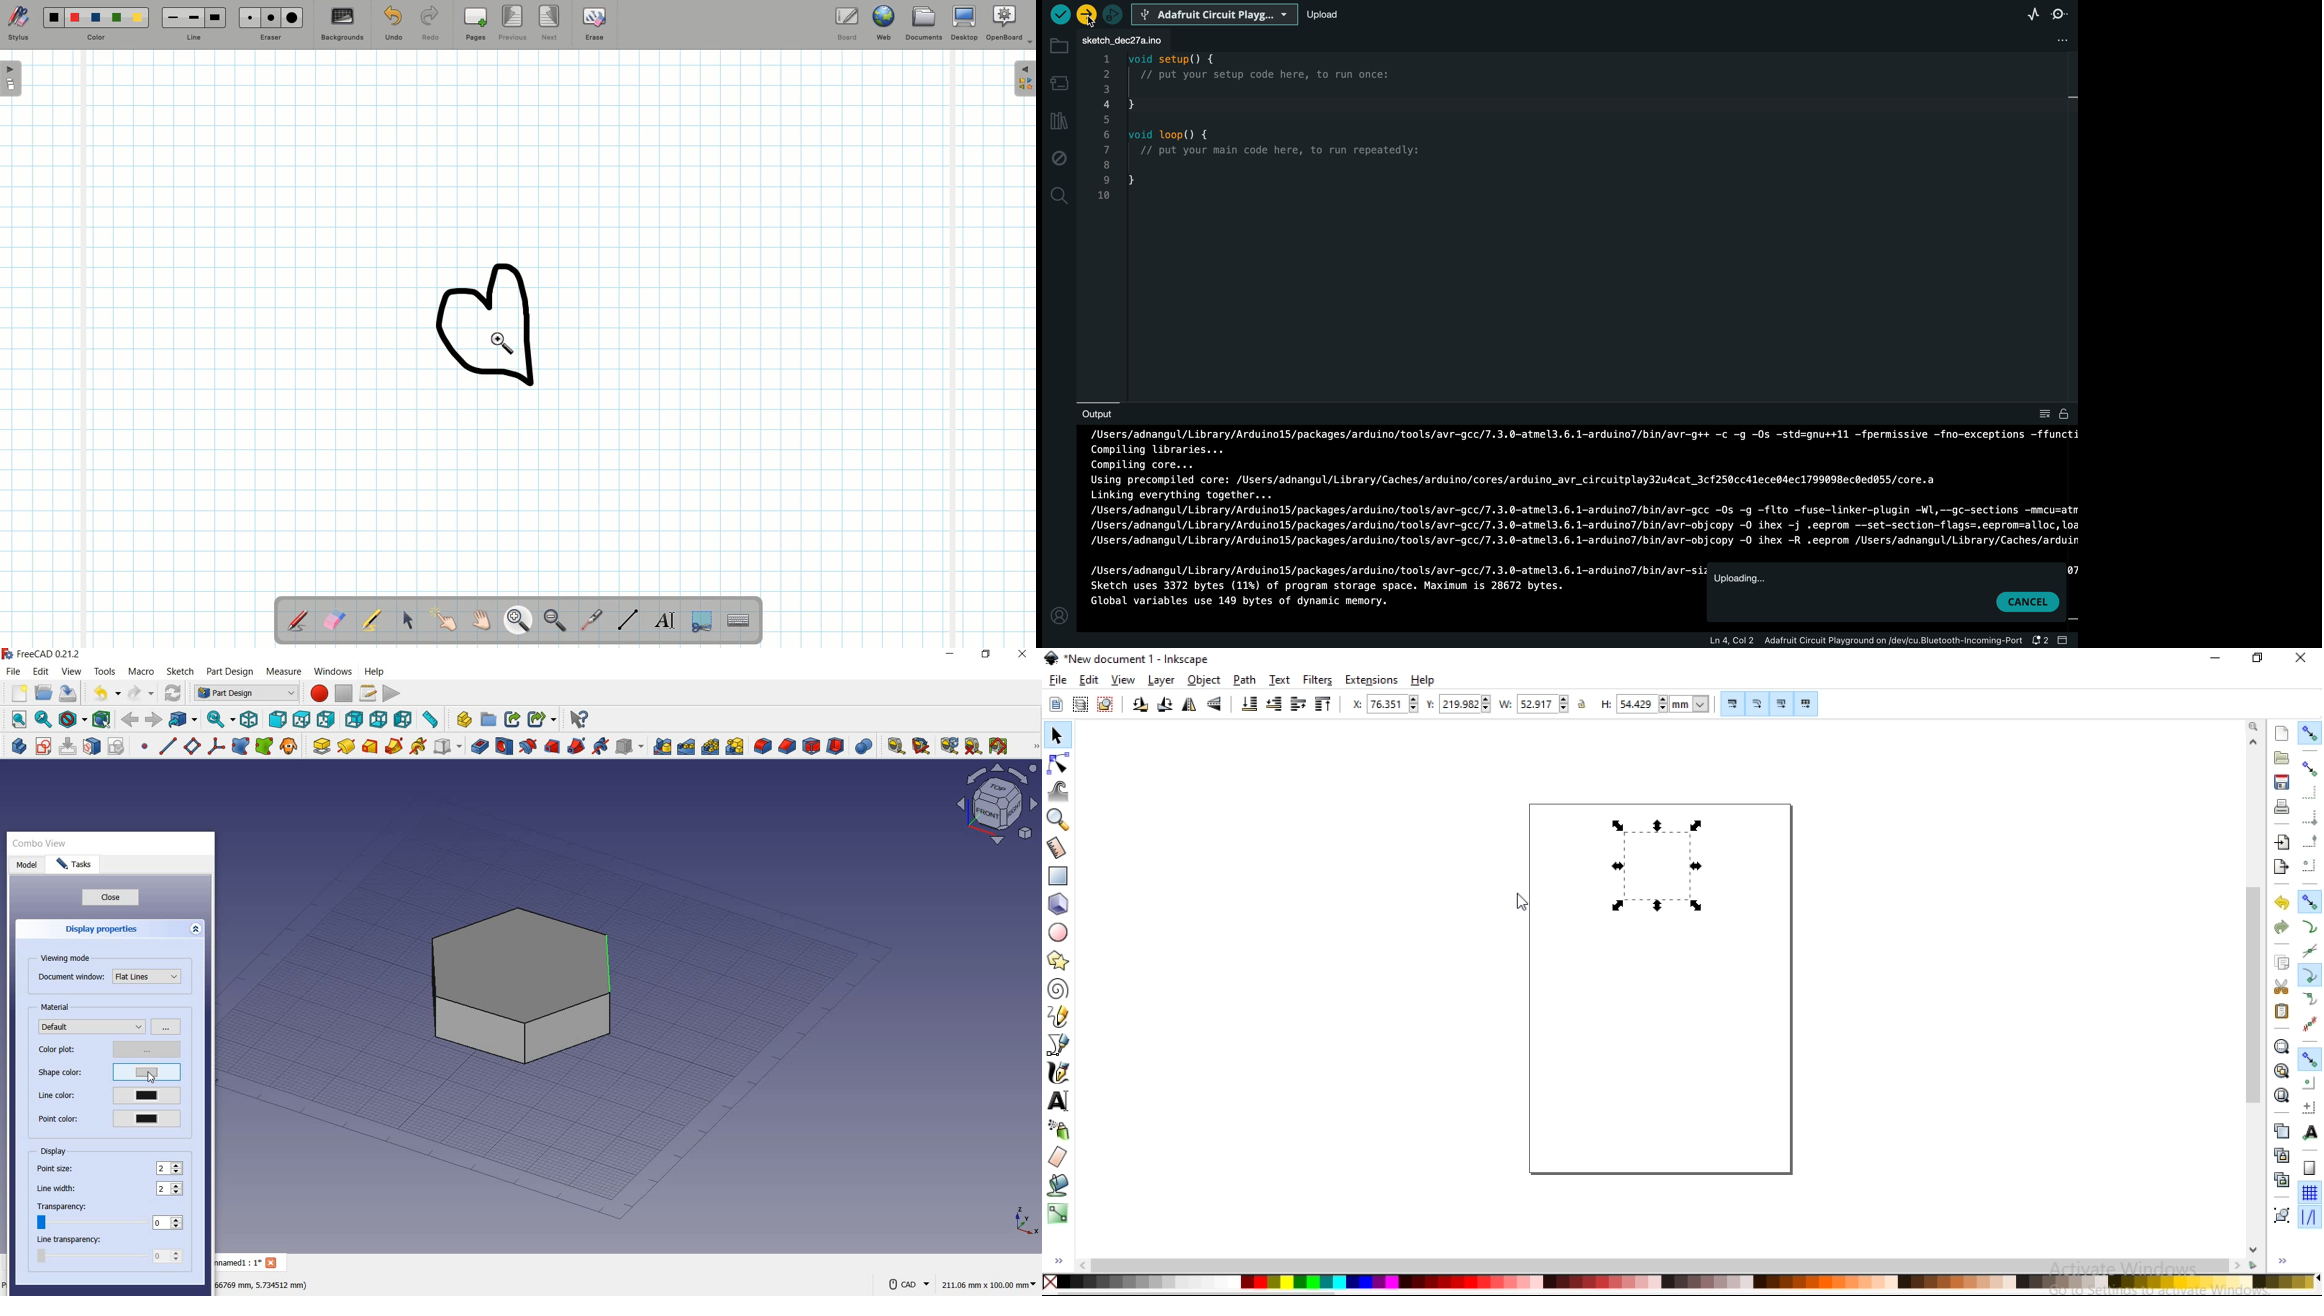  I want to click on raise selection by one step, so click(1299, 707).